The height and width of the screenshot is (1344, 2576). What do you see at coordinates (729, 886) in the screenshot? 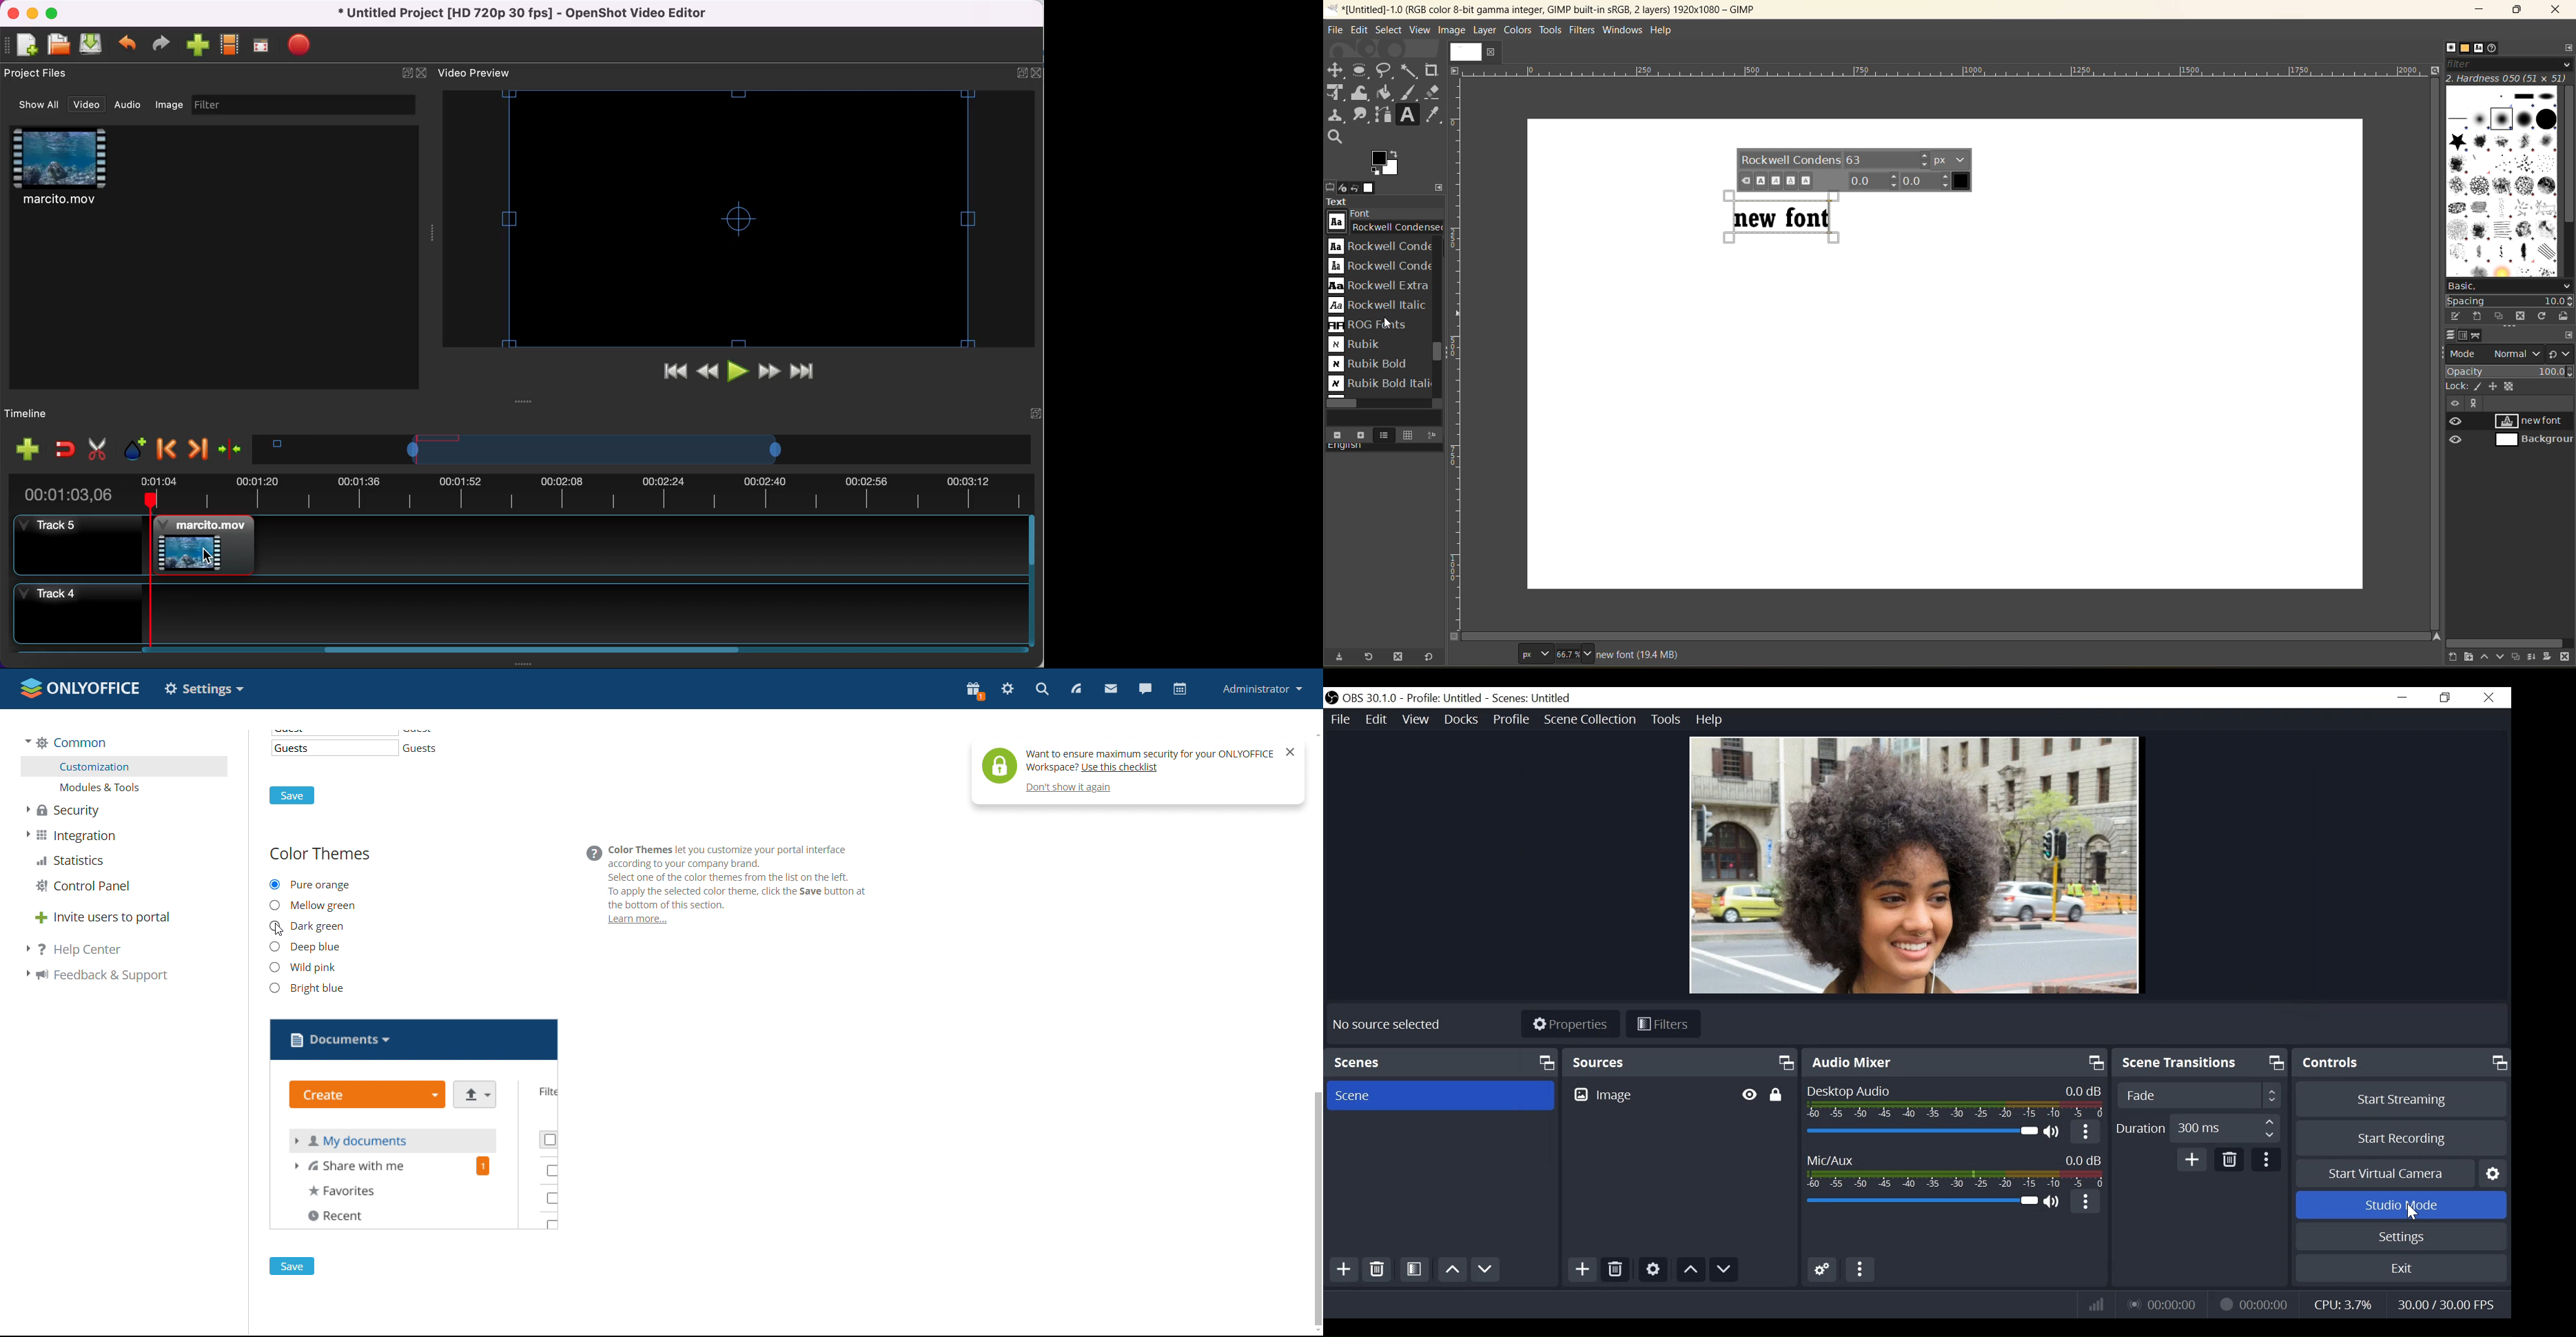
I see `@ Color Themes let you customize your portal interfaceaccording to your company brand.Select one of the color themes from the list on the left.To apply the selected color theme, click the Save button atthe bottom of this section.Learn more...i` at bounding box center [729, 886].